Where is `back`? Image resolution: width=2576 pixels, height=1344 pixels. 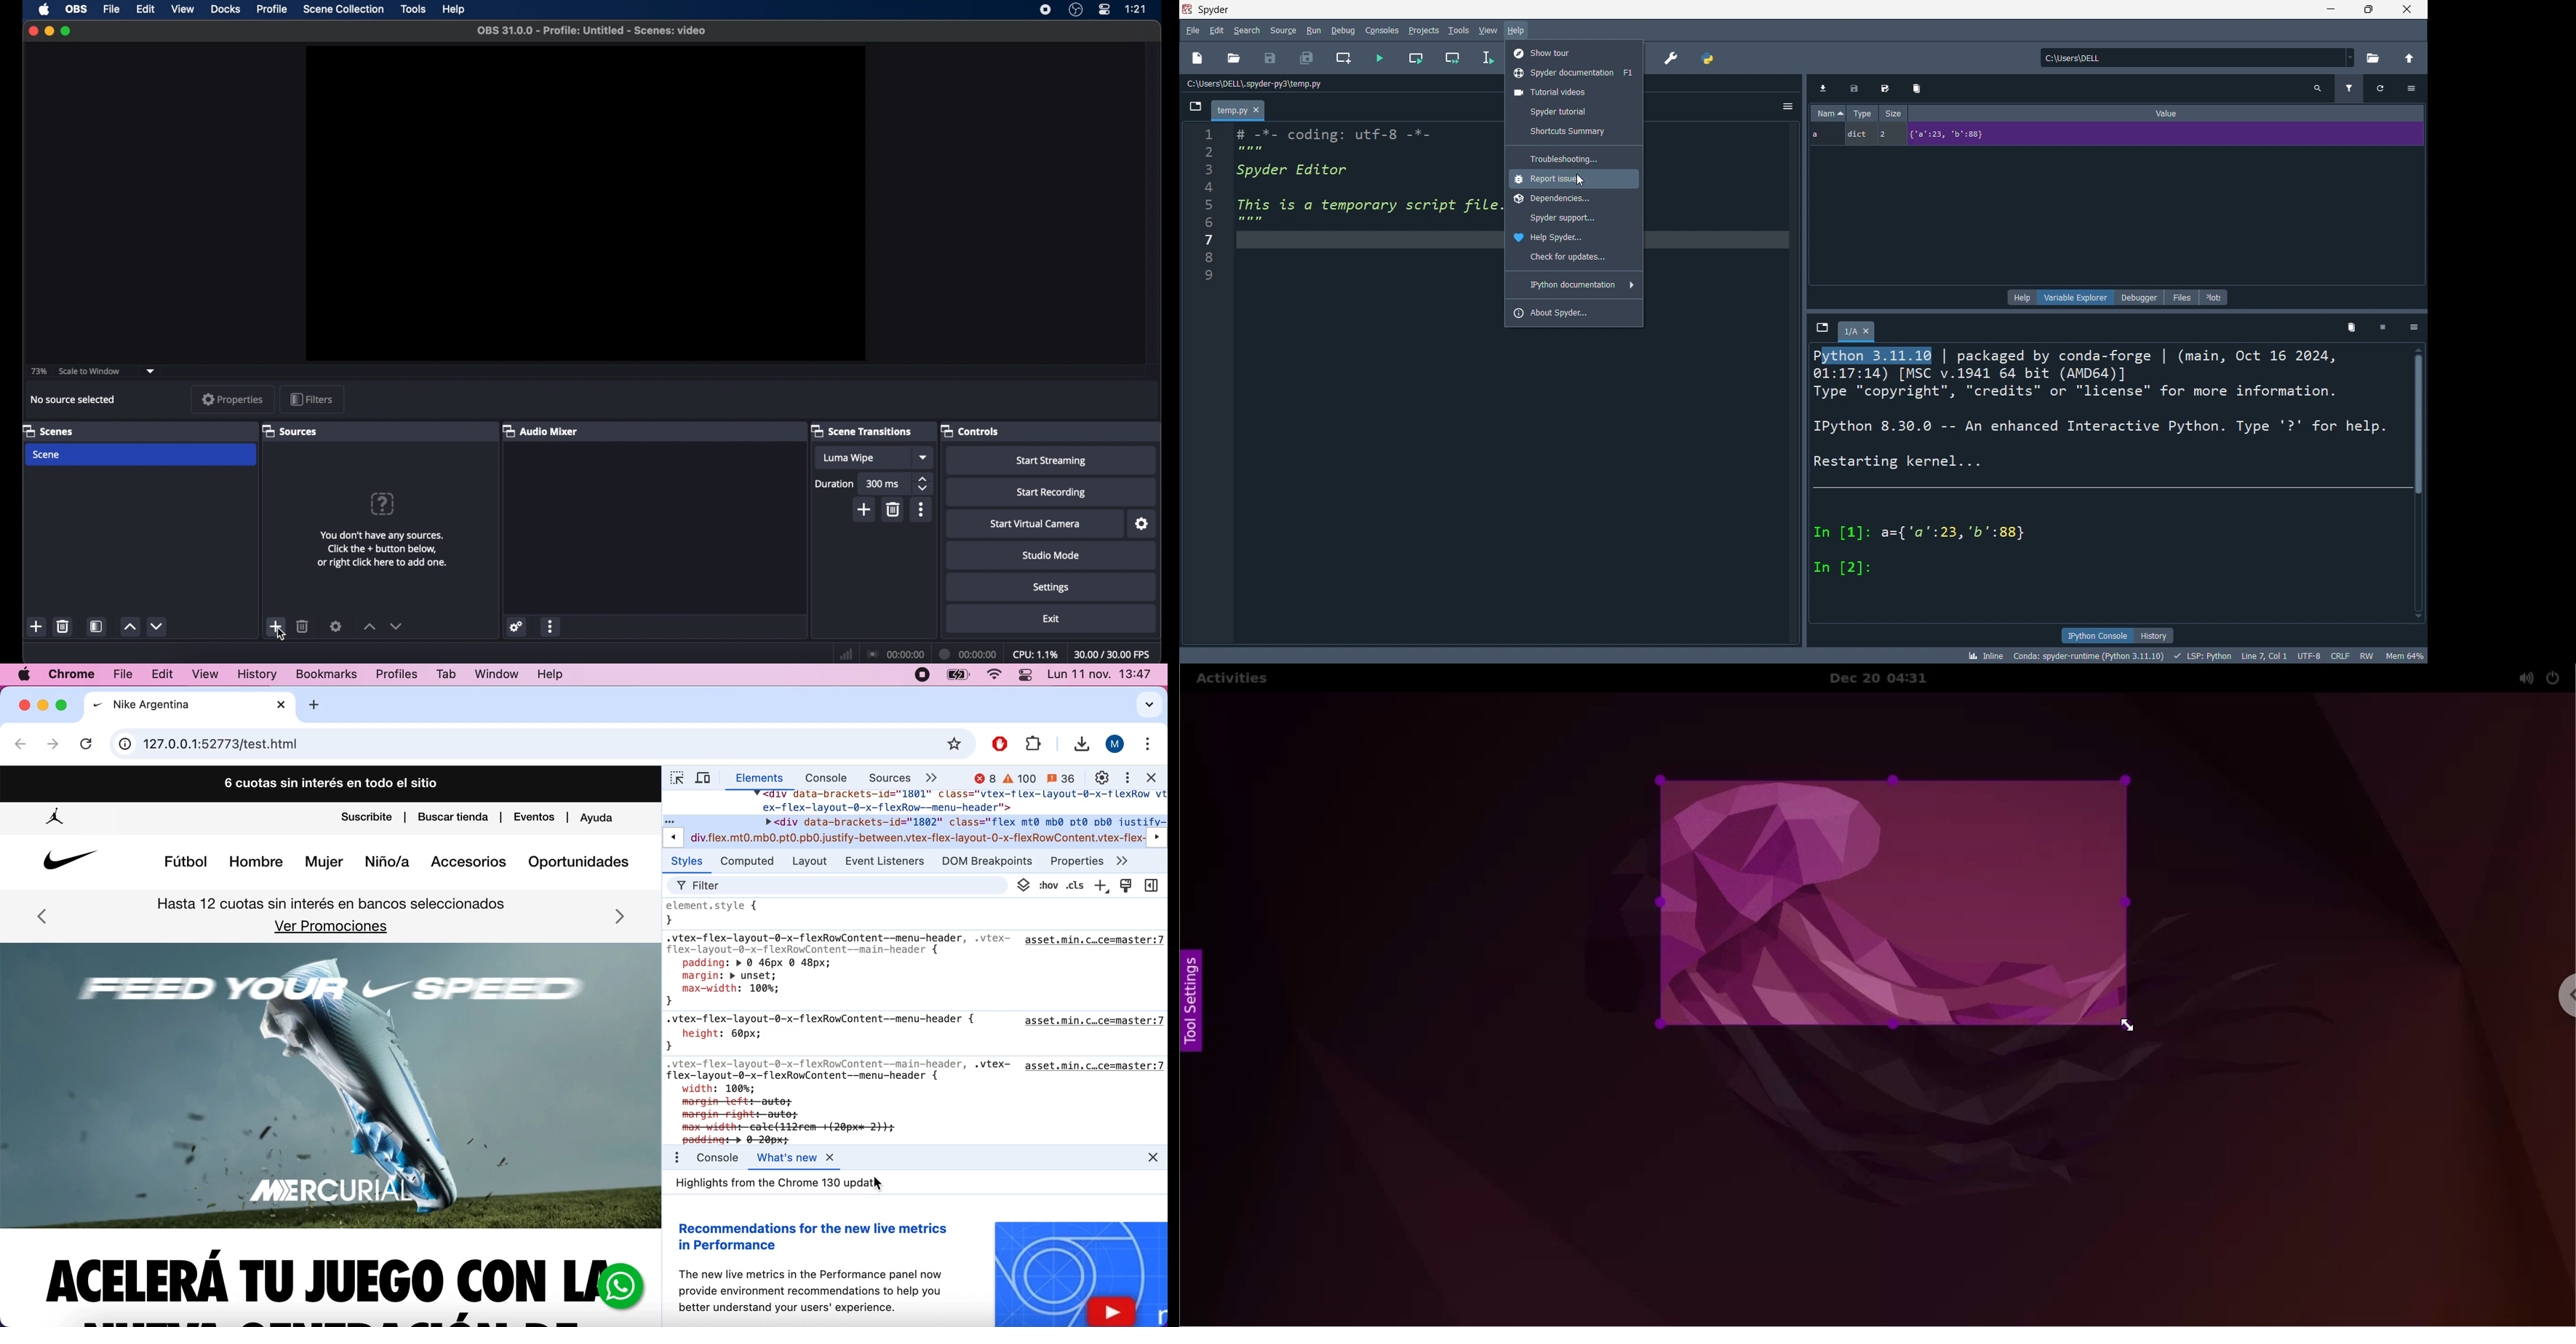
back is located at coordinates (21, 746).